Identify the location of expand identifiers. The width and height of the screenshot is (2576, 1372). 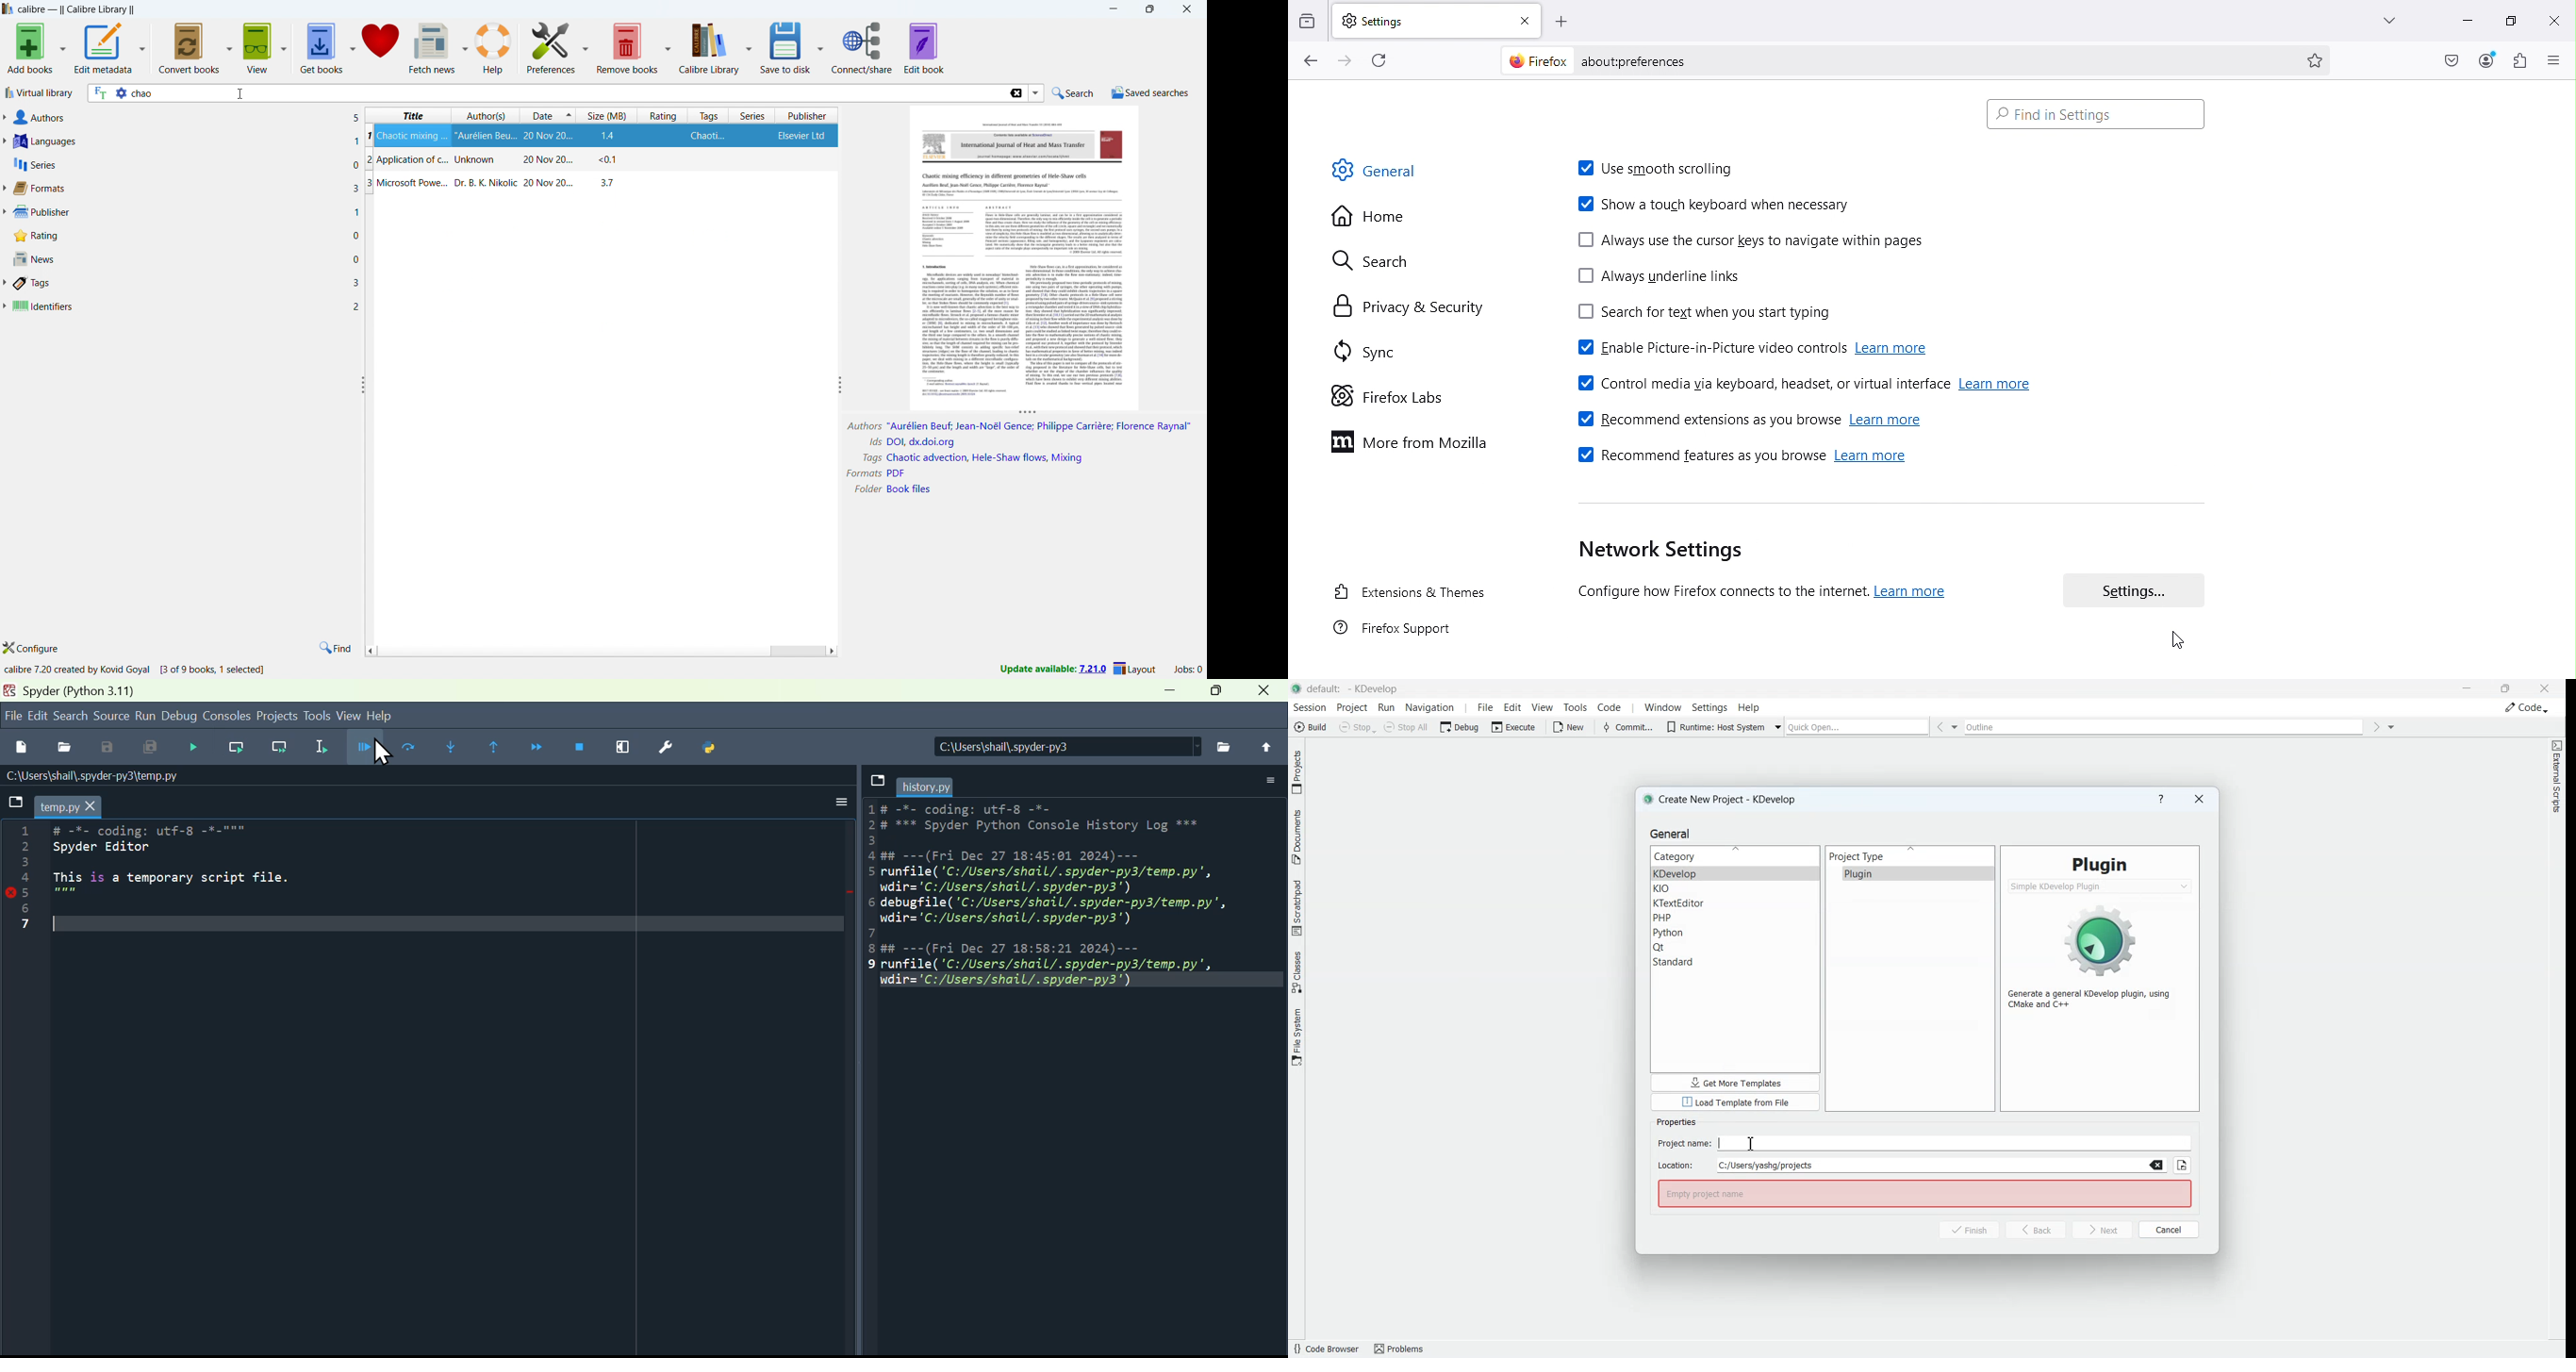
(4, 306).